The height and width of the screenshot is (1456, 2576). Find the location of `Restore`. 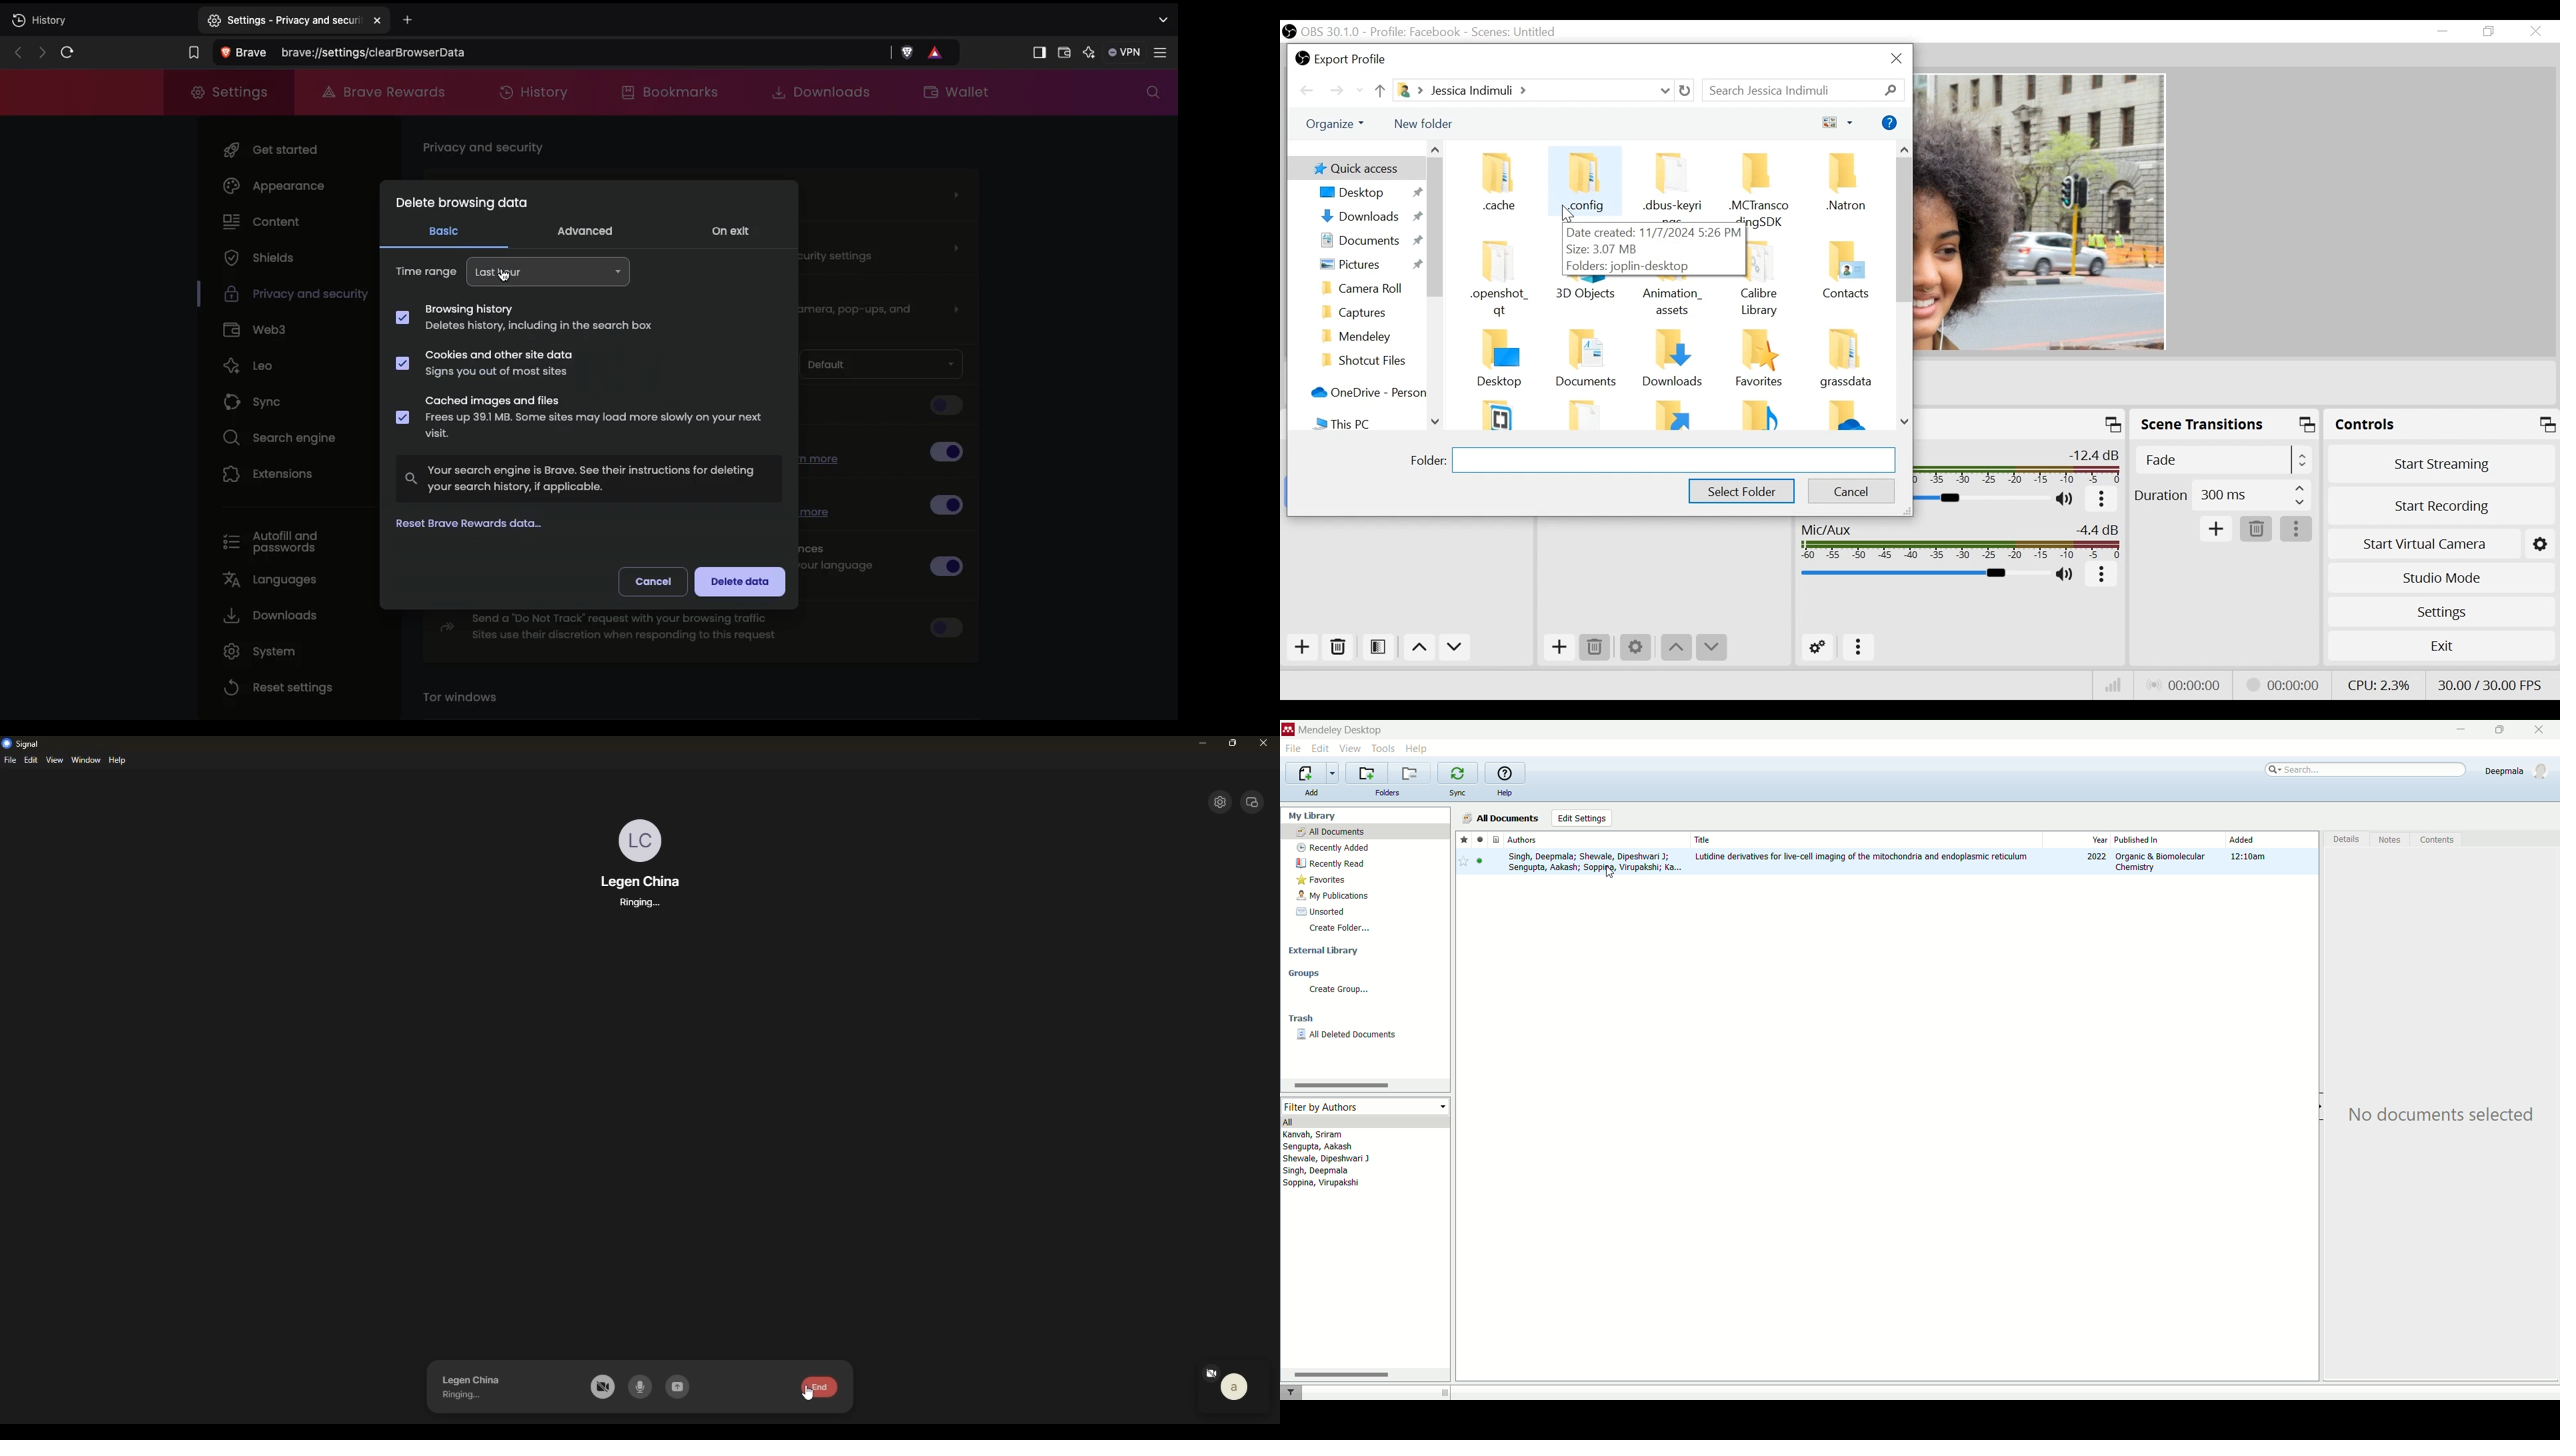

Restore is located at coordinates (2489, 32).